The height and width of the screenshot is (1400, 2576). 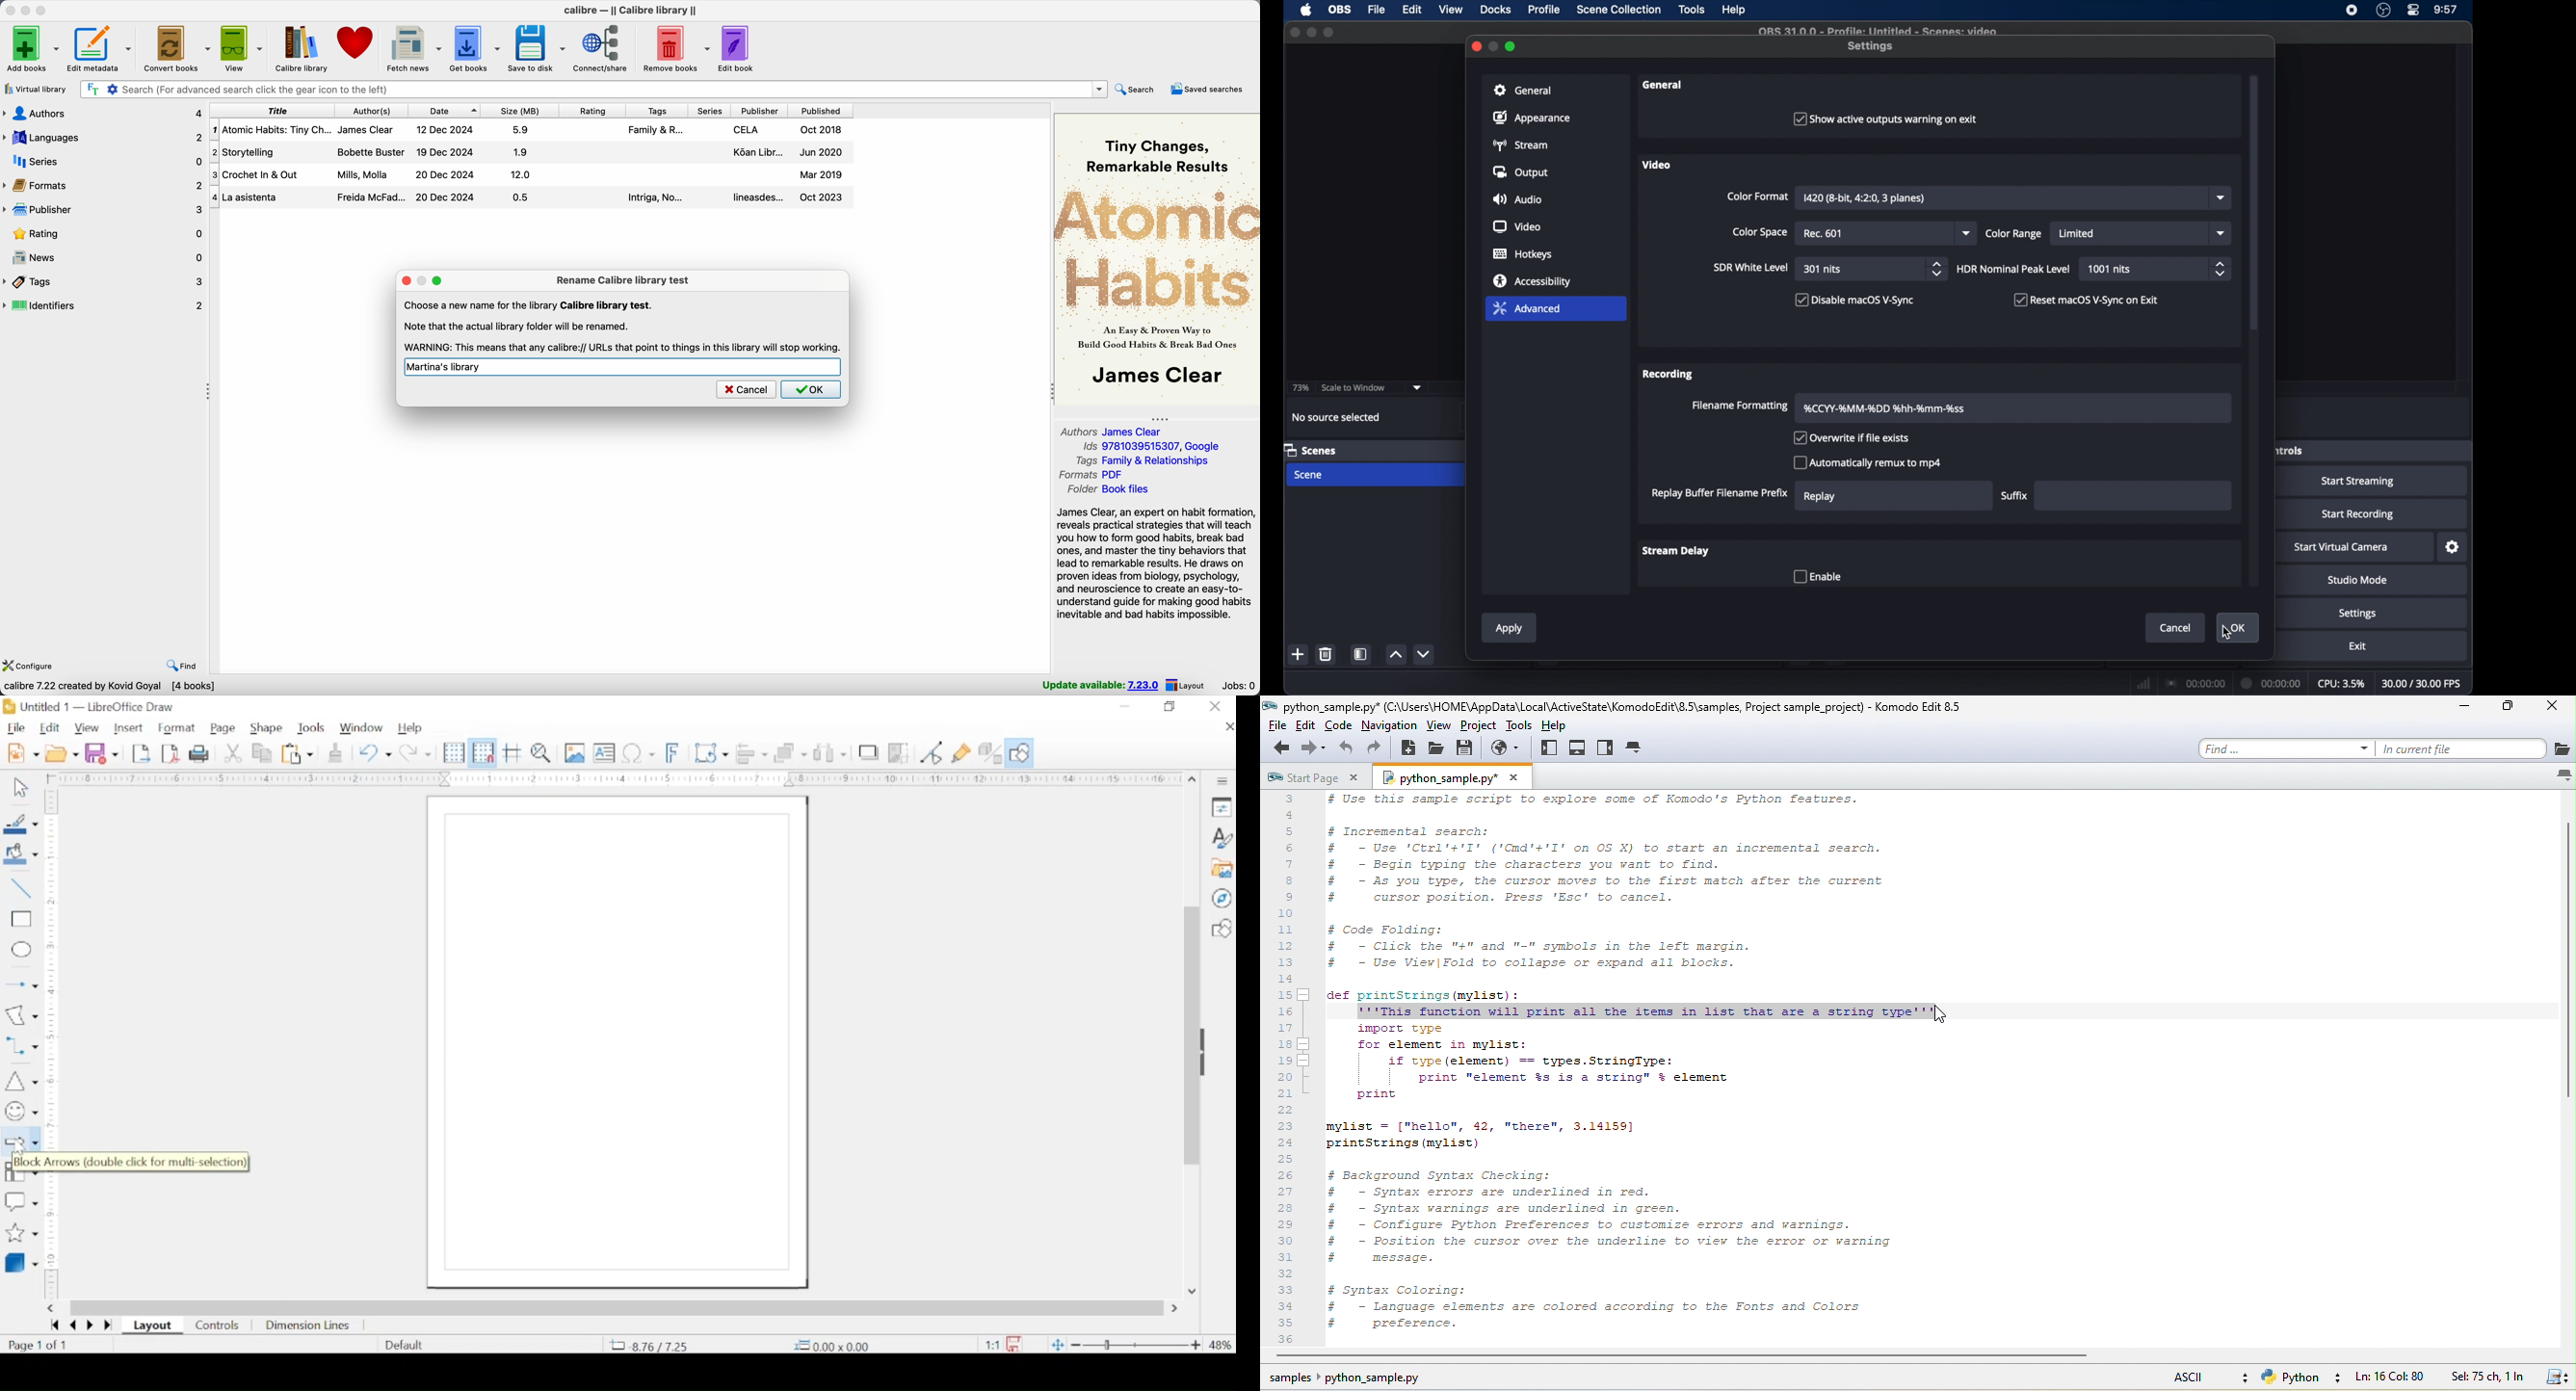 I want to click on vertical scroll bar, so click(x=2563, y=955).